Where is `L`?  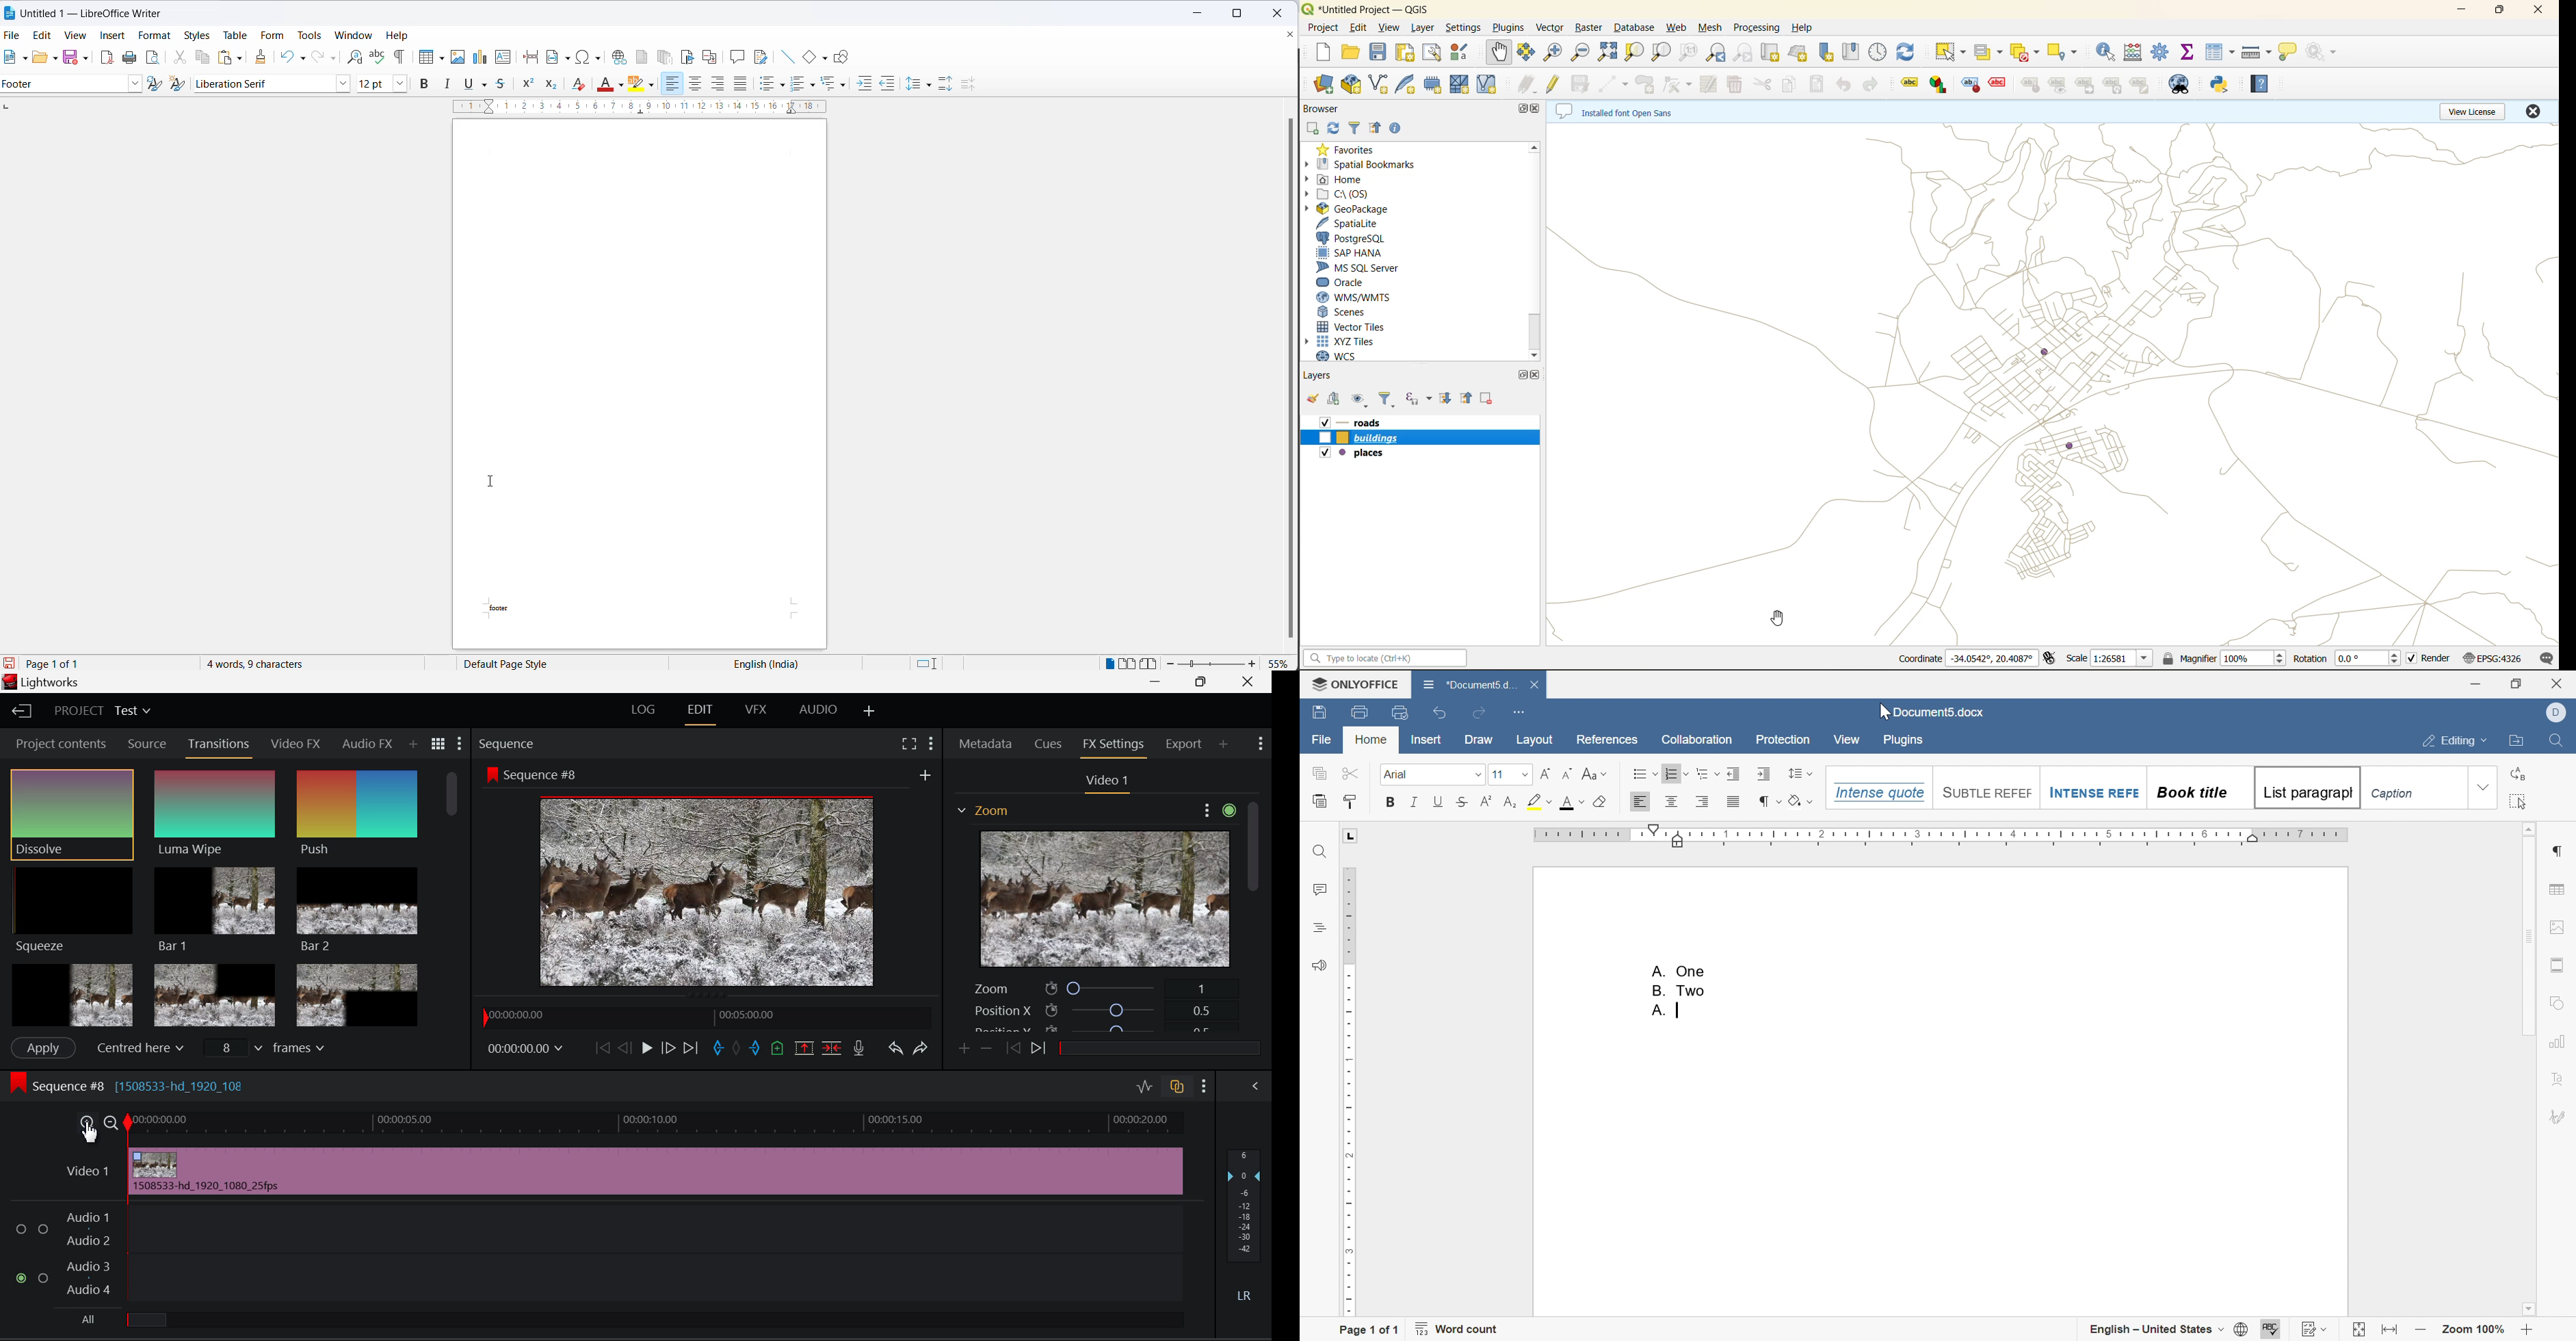 L is located at coordinates (1351, 835).